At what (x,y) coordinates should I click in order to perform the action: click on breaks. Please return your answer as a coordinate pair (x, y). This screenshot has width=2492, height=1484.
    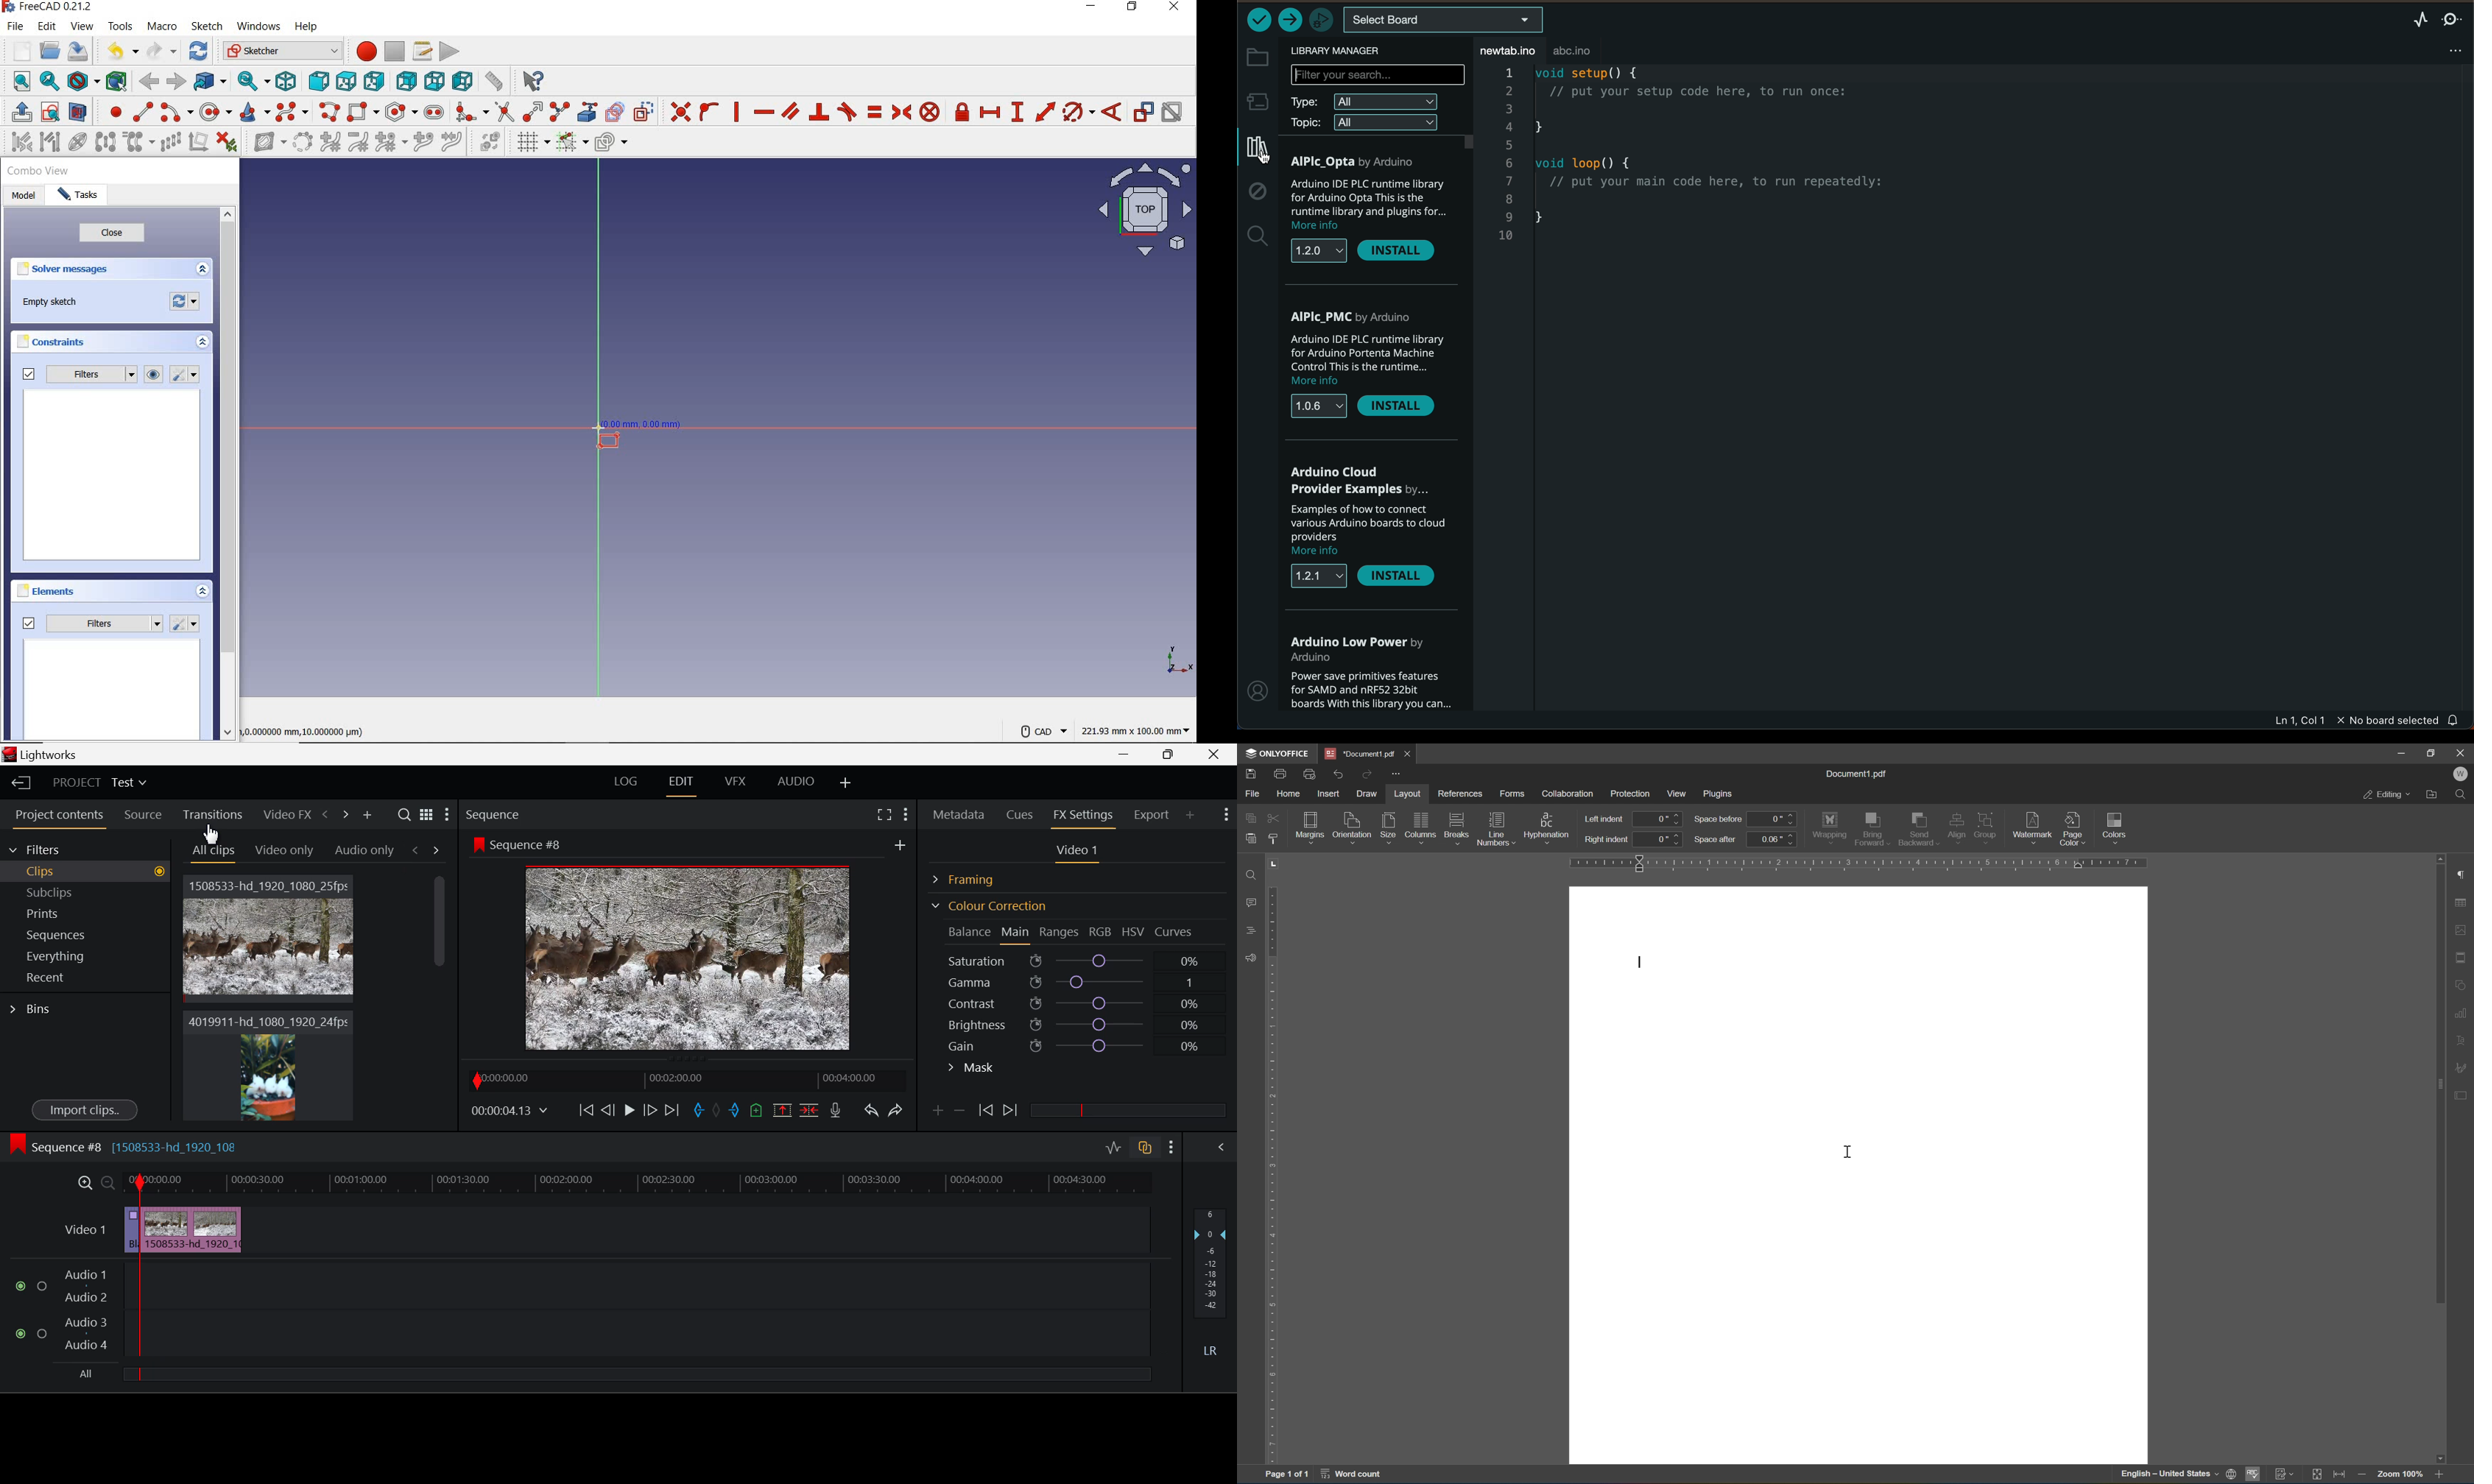
    Looking at the image, I should click on (1457, 823).